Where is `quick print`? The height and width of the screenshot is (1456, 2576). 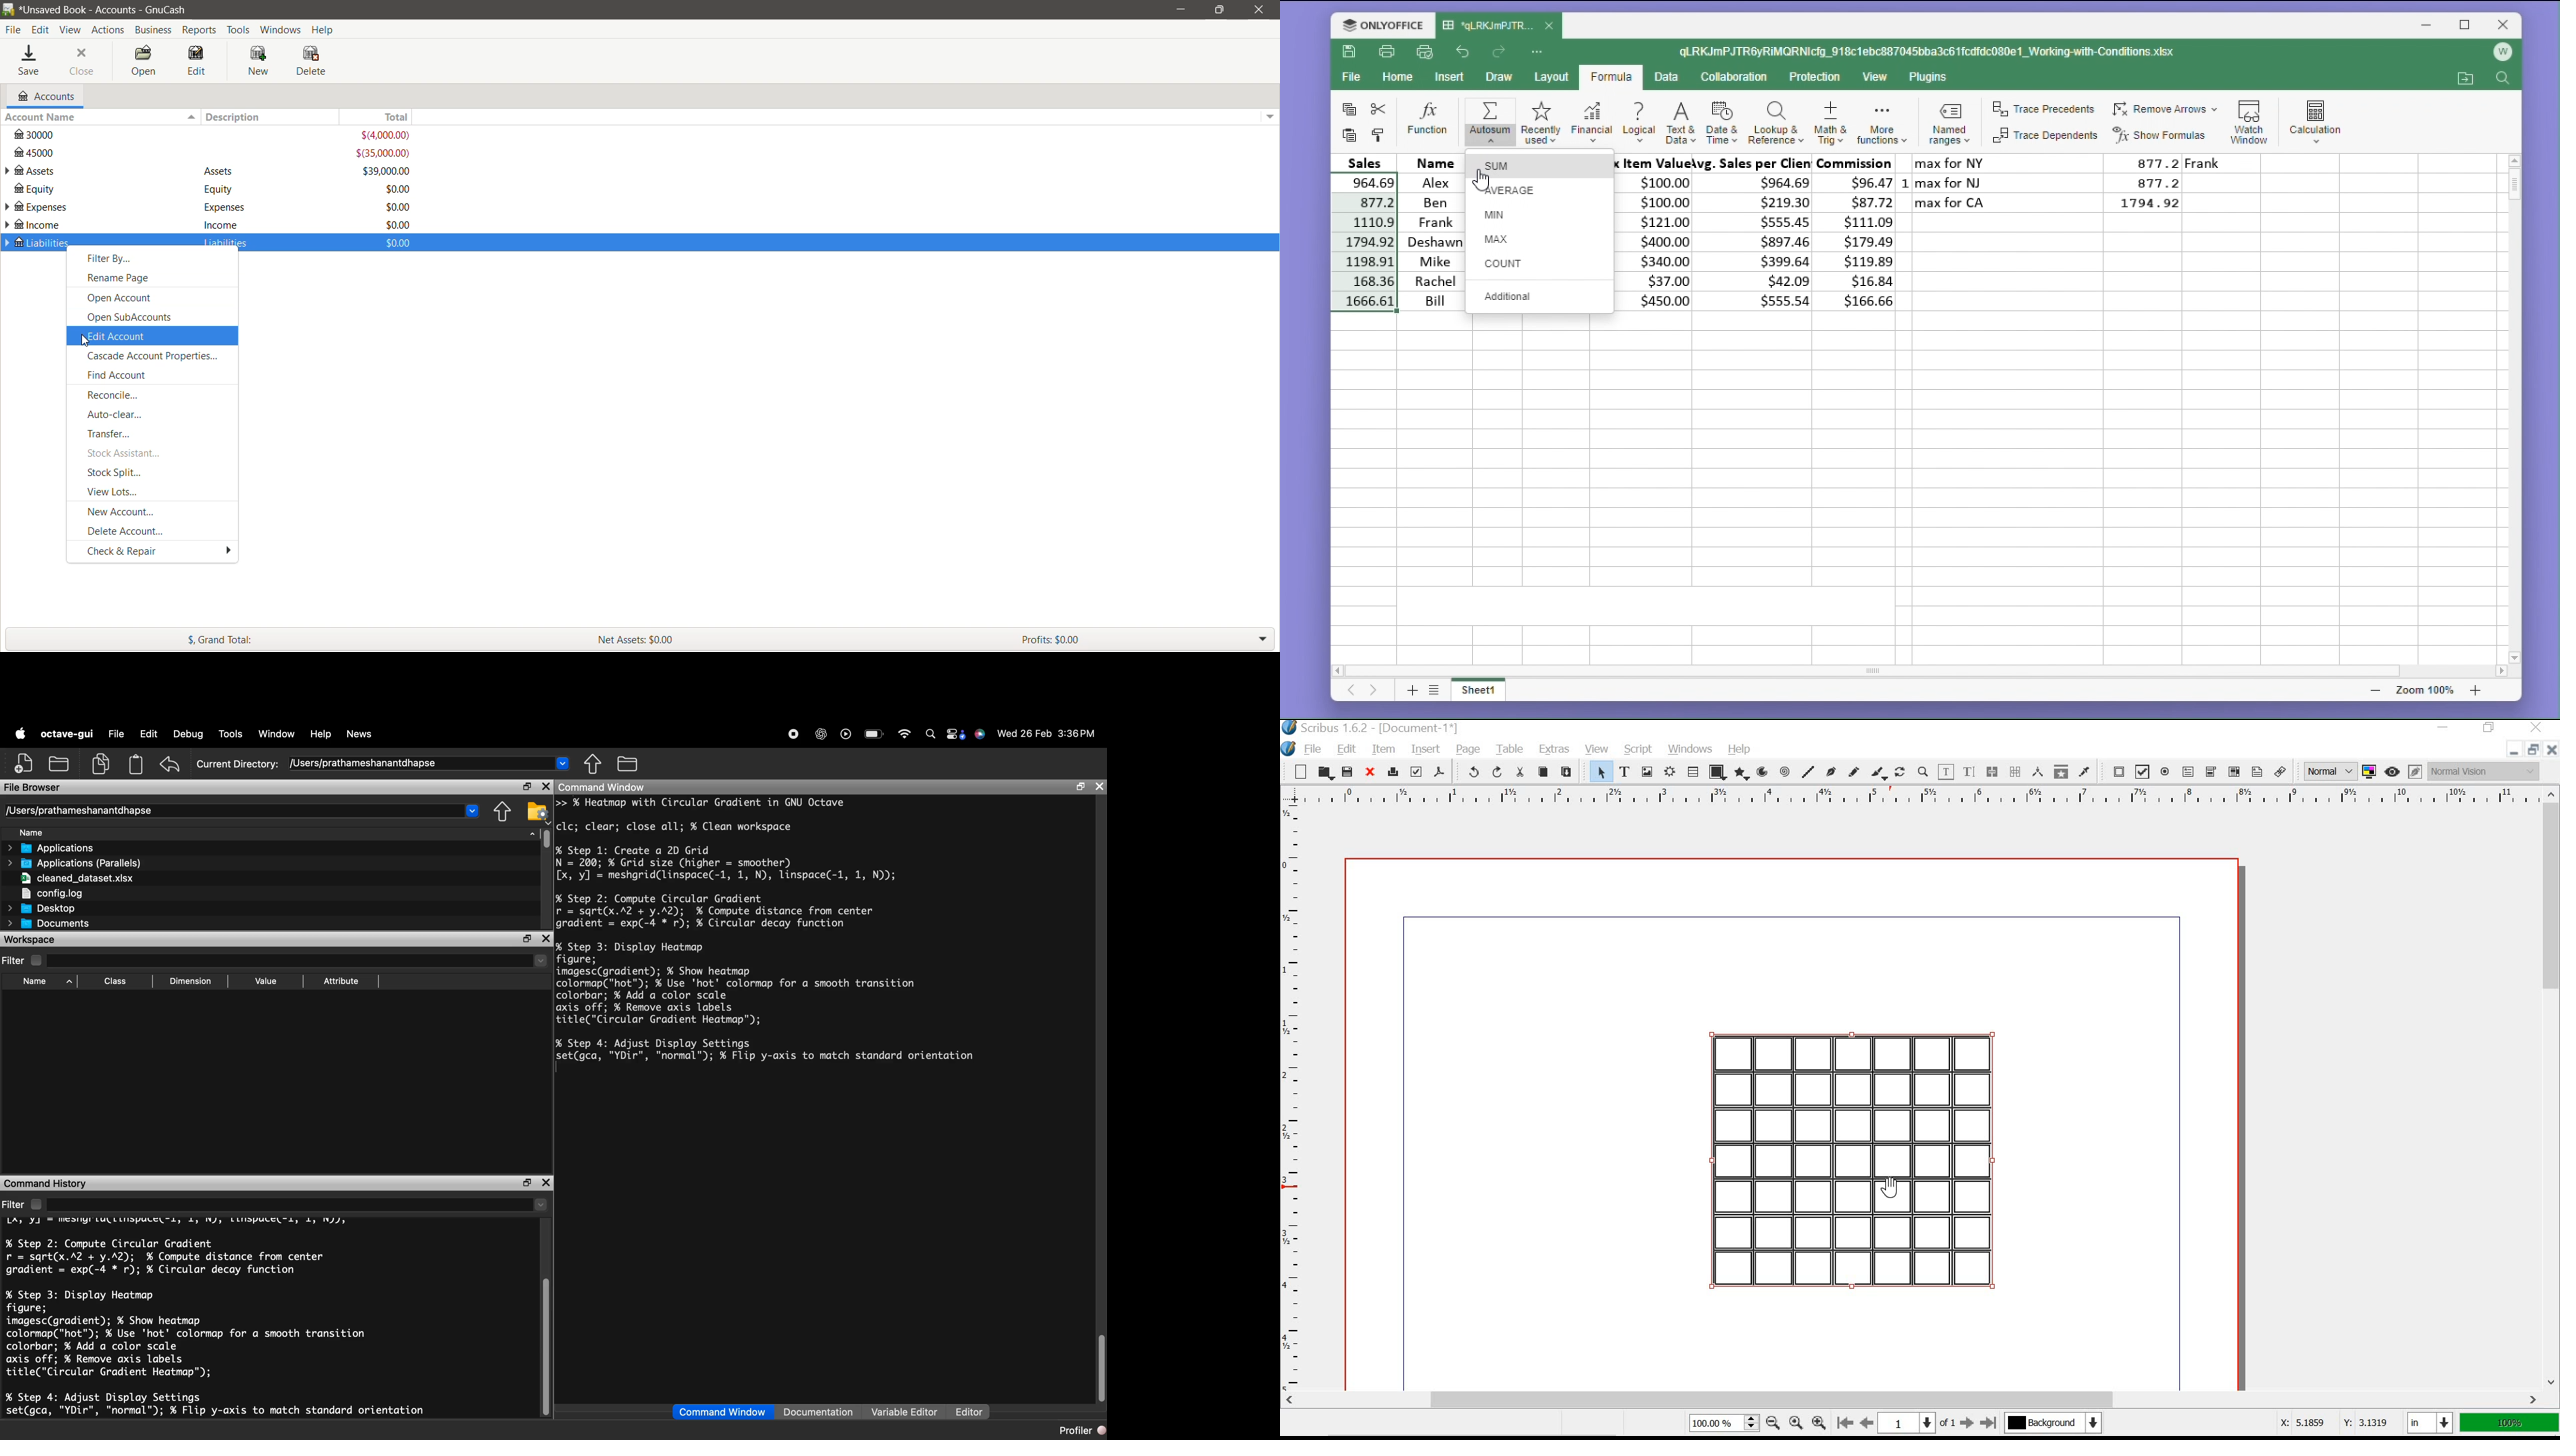
quick print is located at coordinates (1426, 53).